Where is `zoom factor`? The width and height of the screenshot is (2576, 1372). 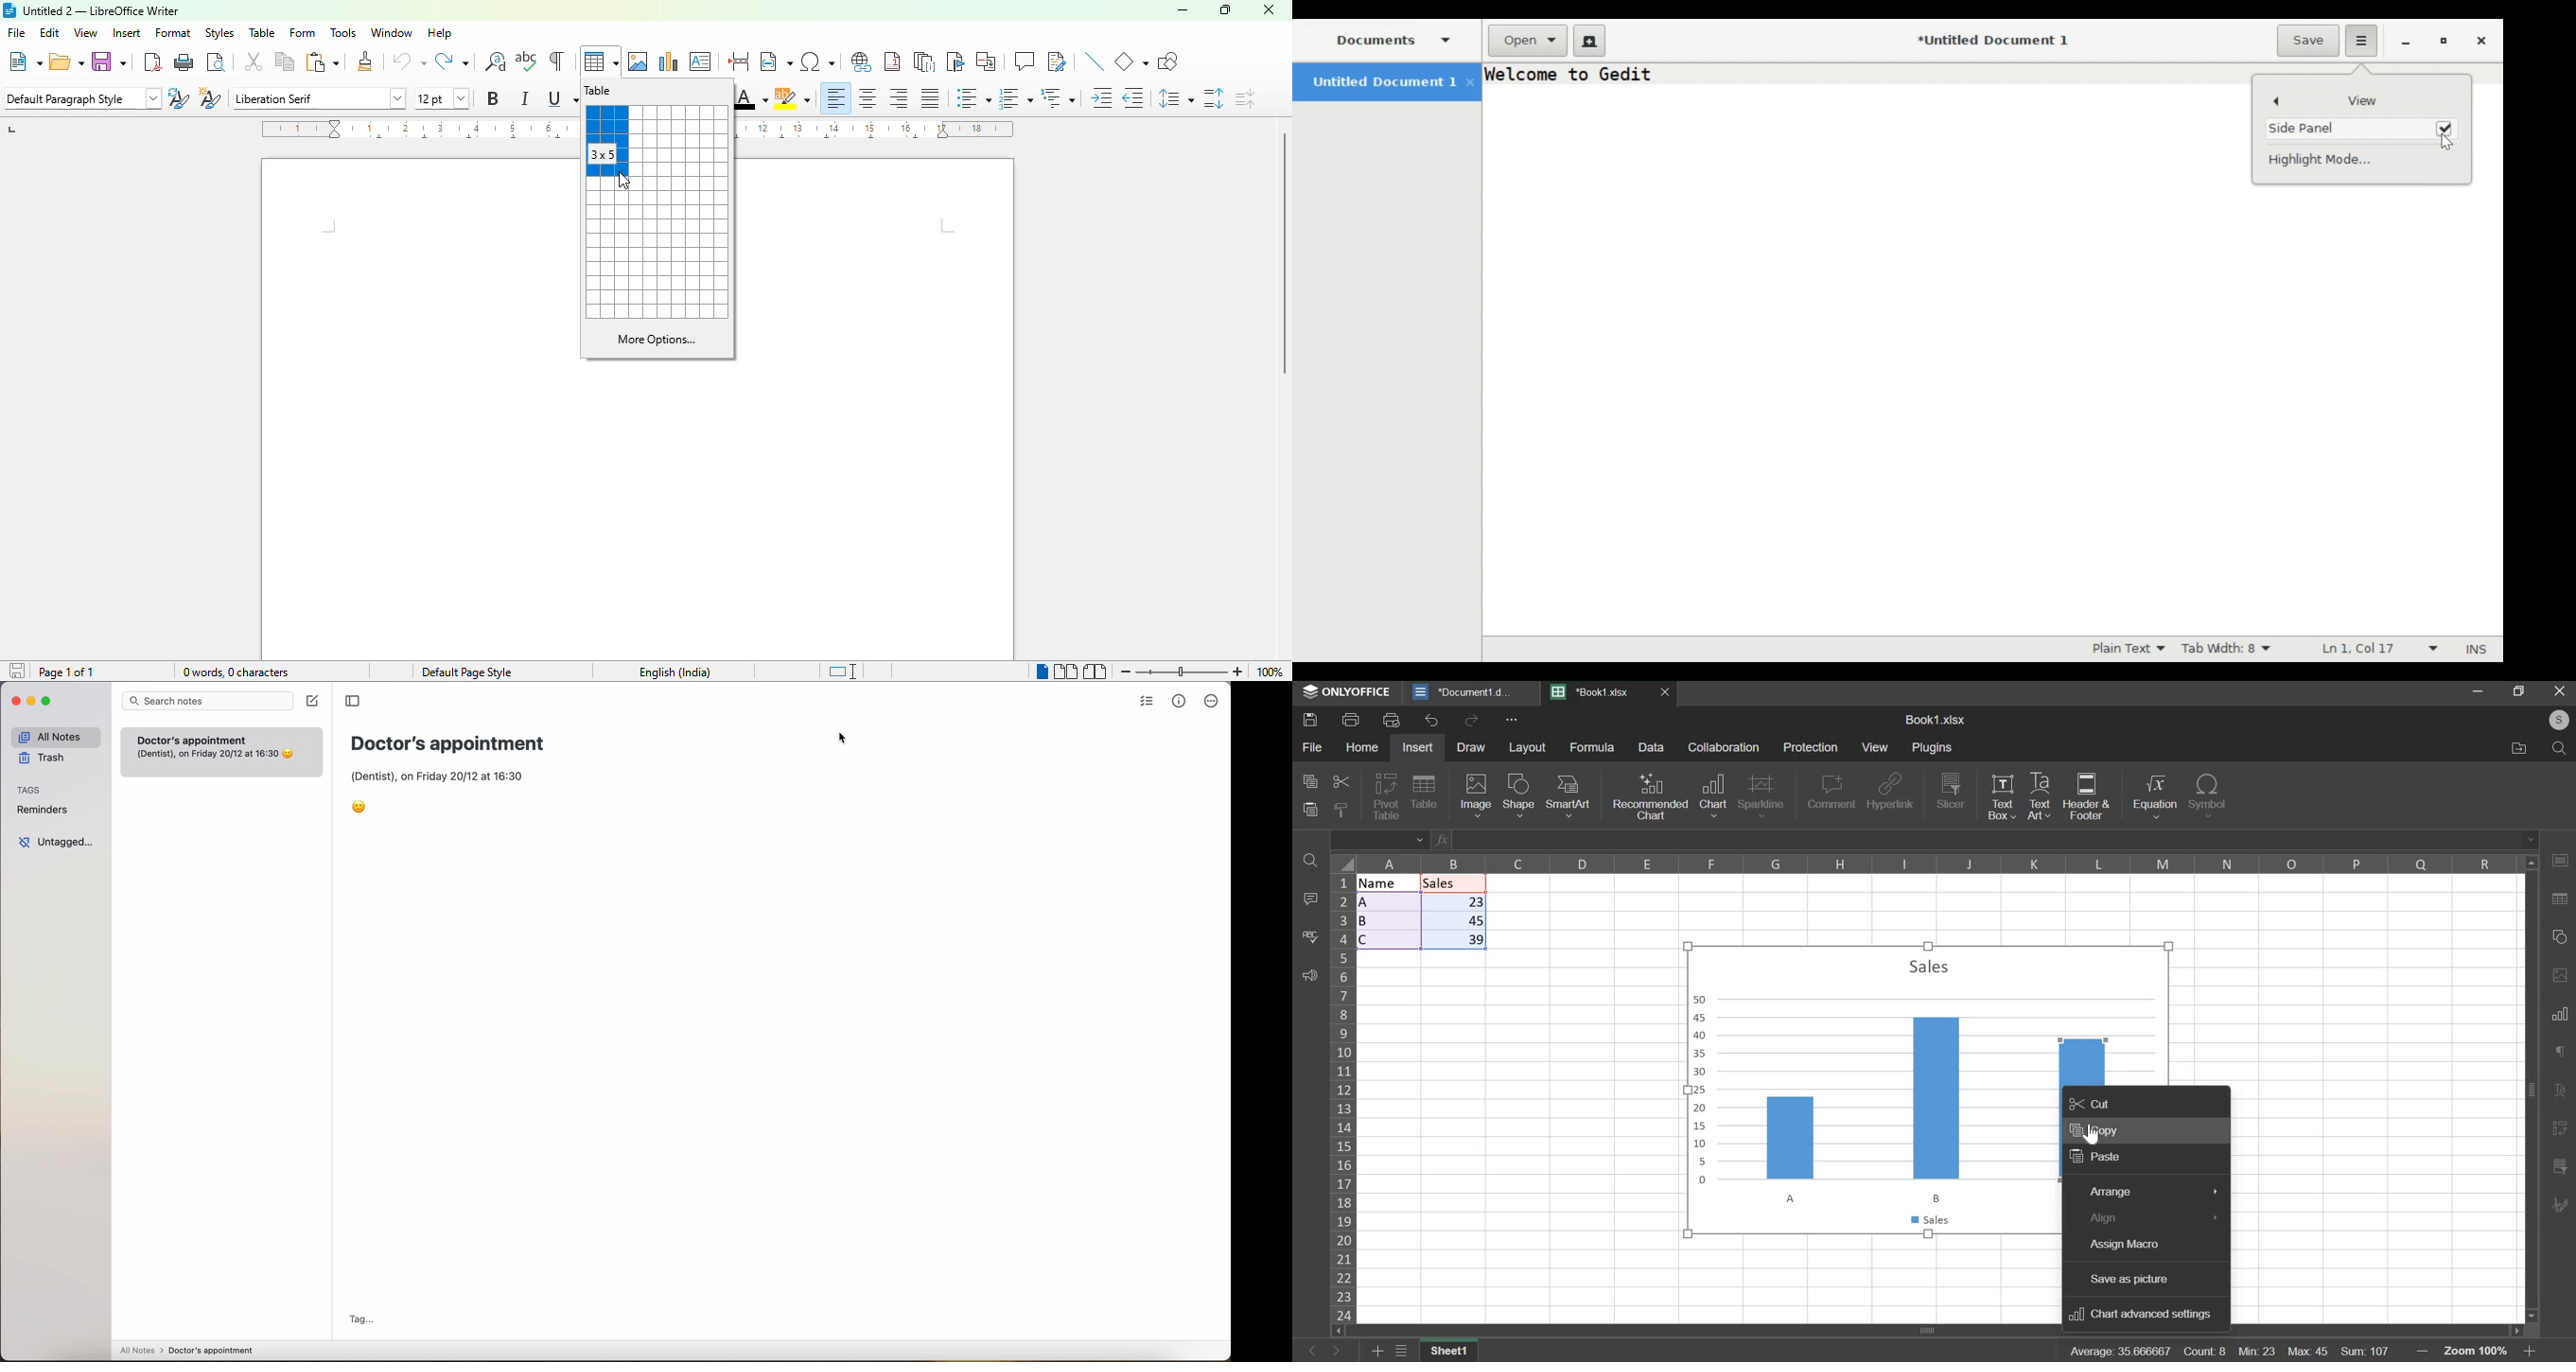 zoom factor is located at coordinates (1269, 672).